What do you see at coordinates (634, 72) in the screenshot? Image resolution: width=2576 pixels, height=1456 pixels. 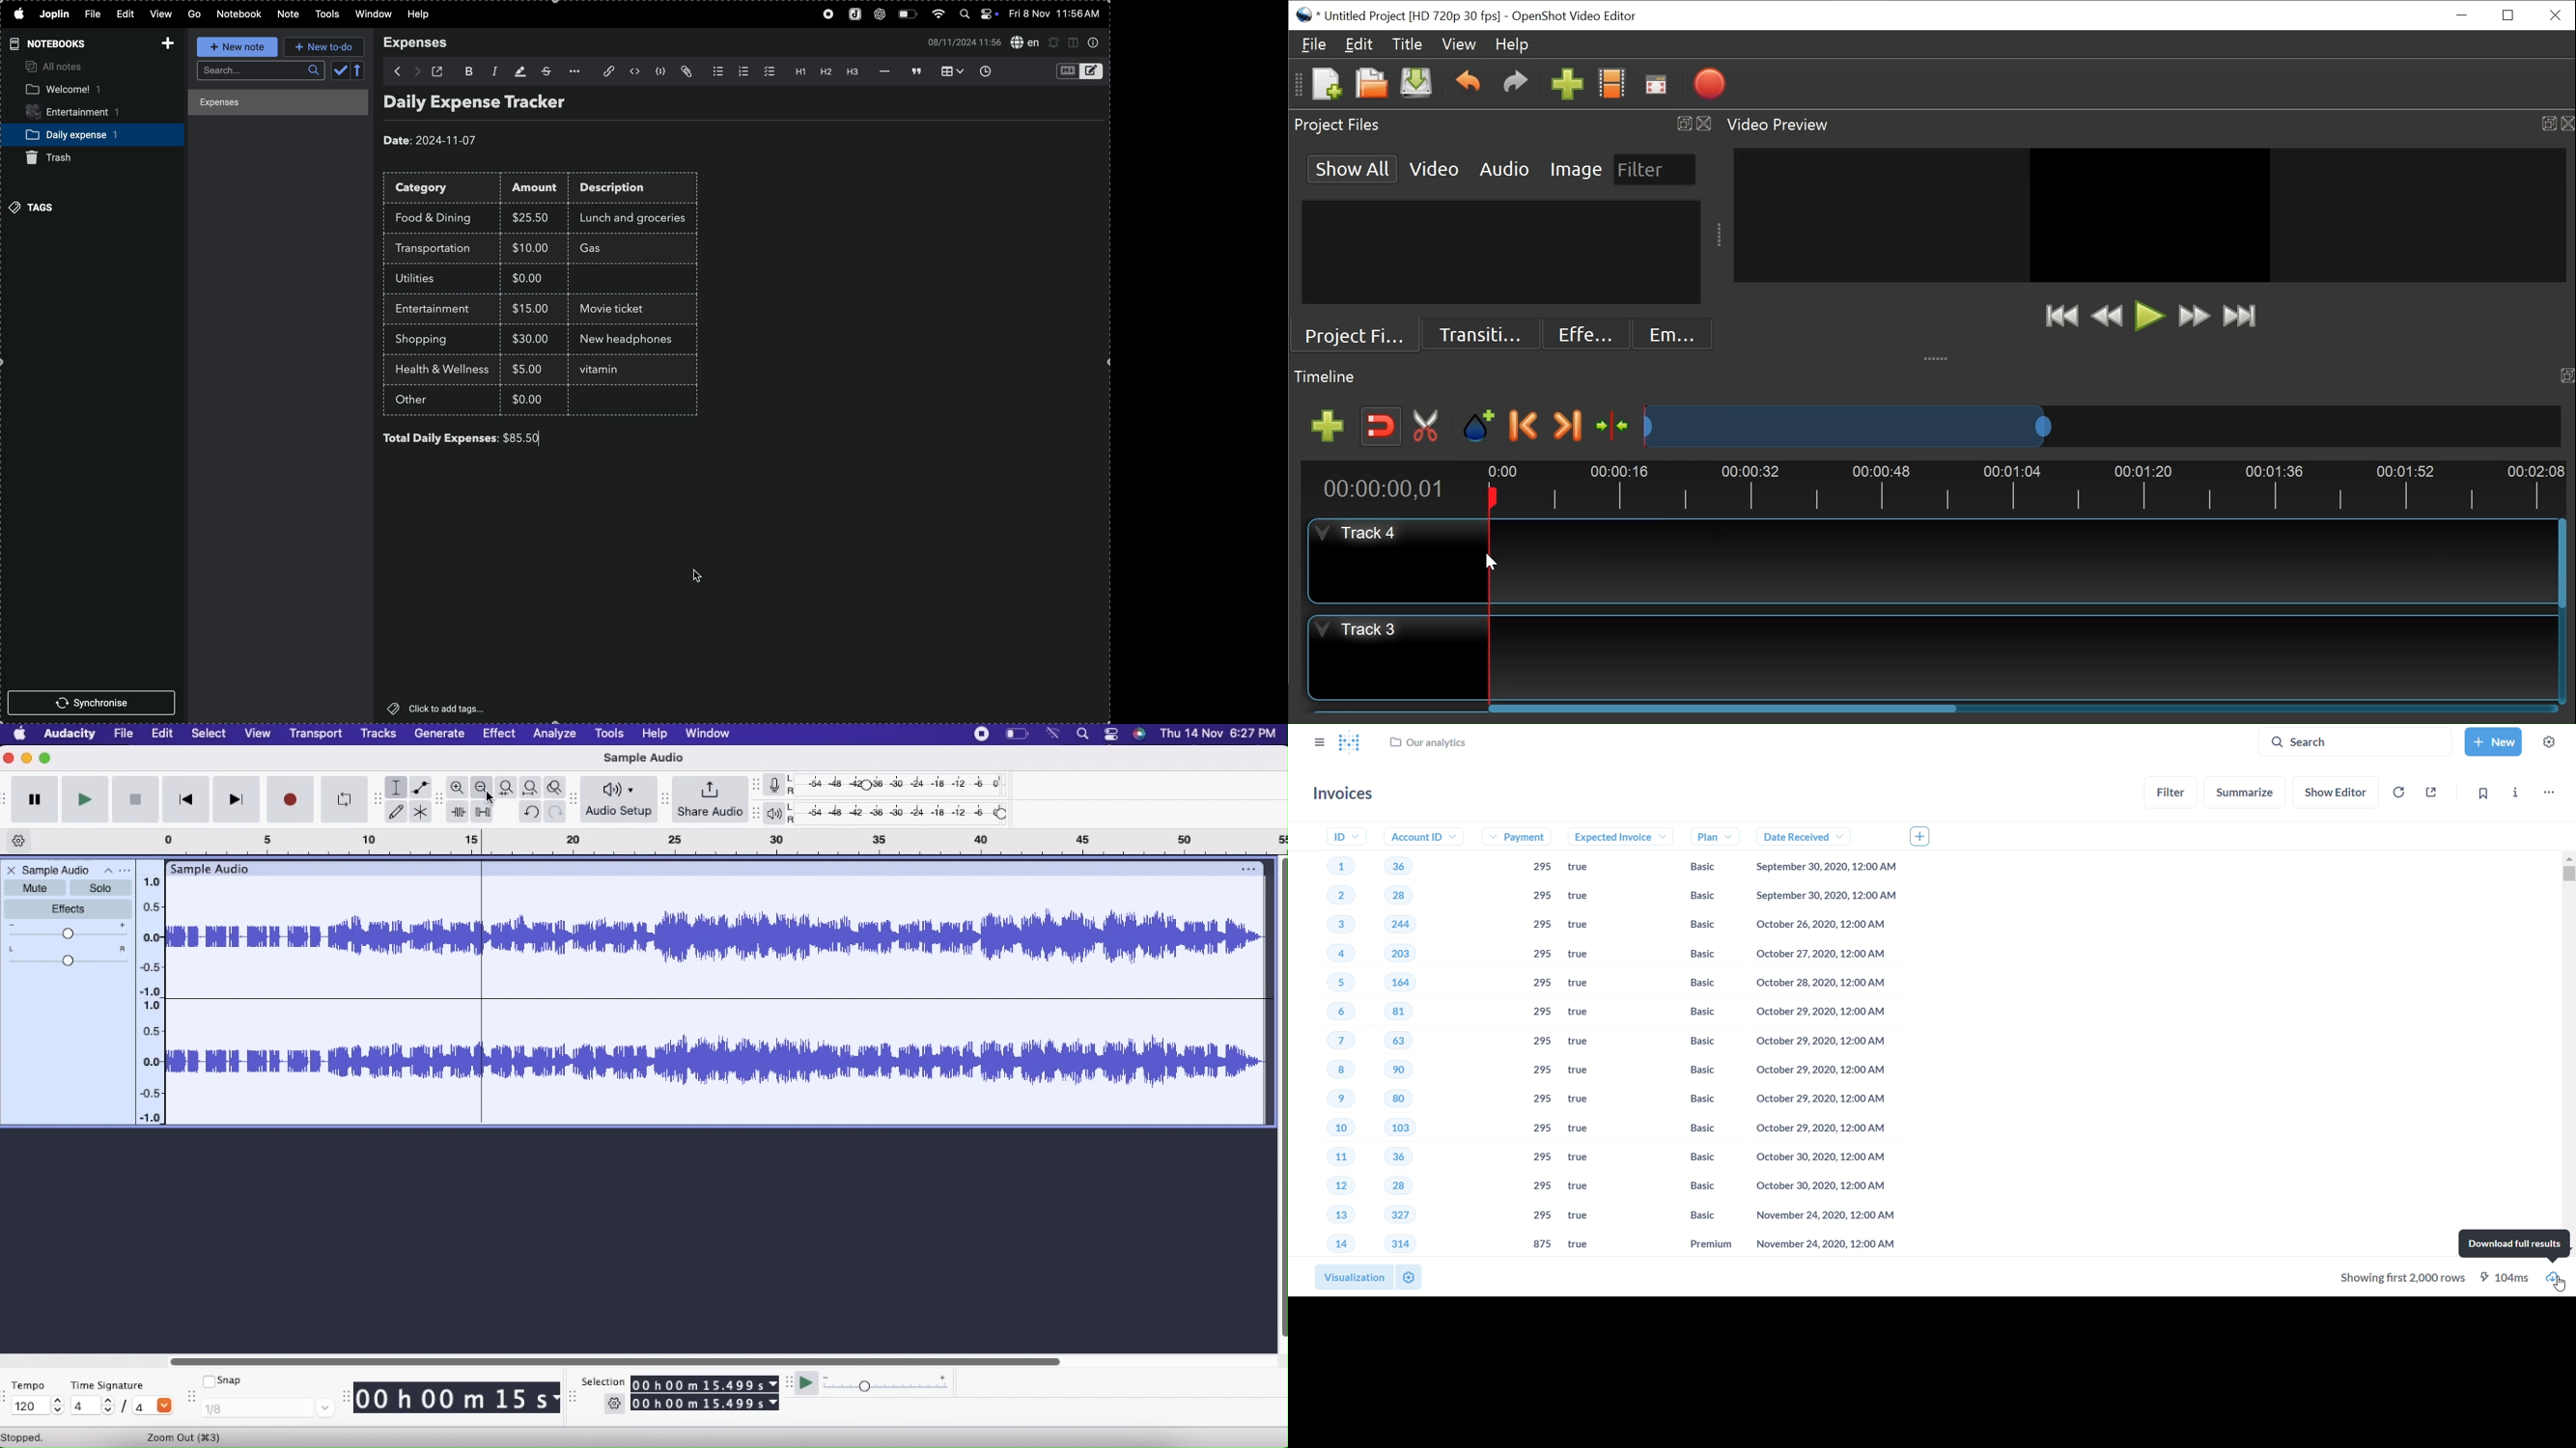 I see `inline code` at bounding box center [634, 72].